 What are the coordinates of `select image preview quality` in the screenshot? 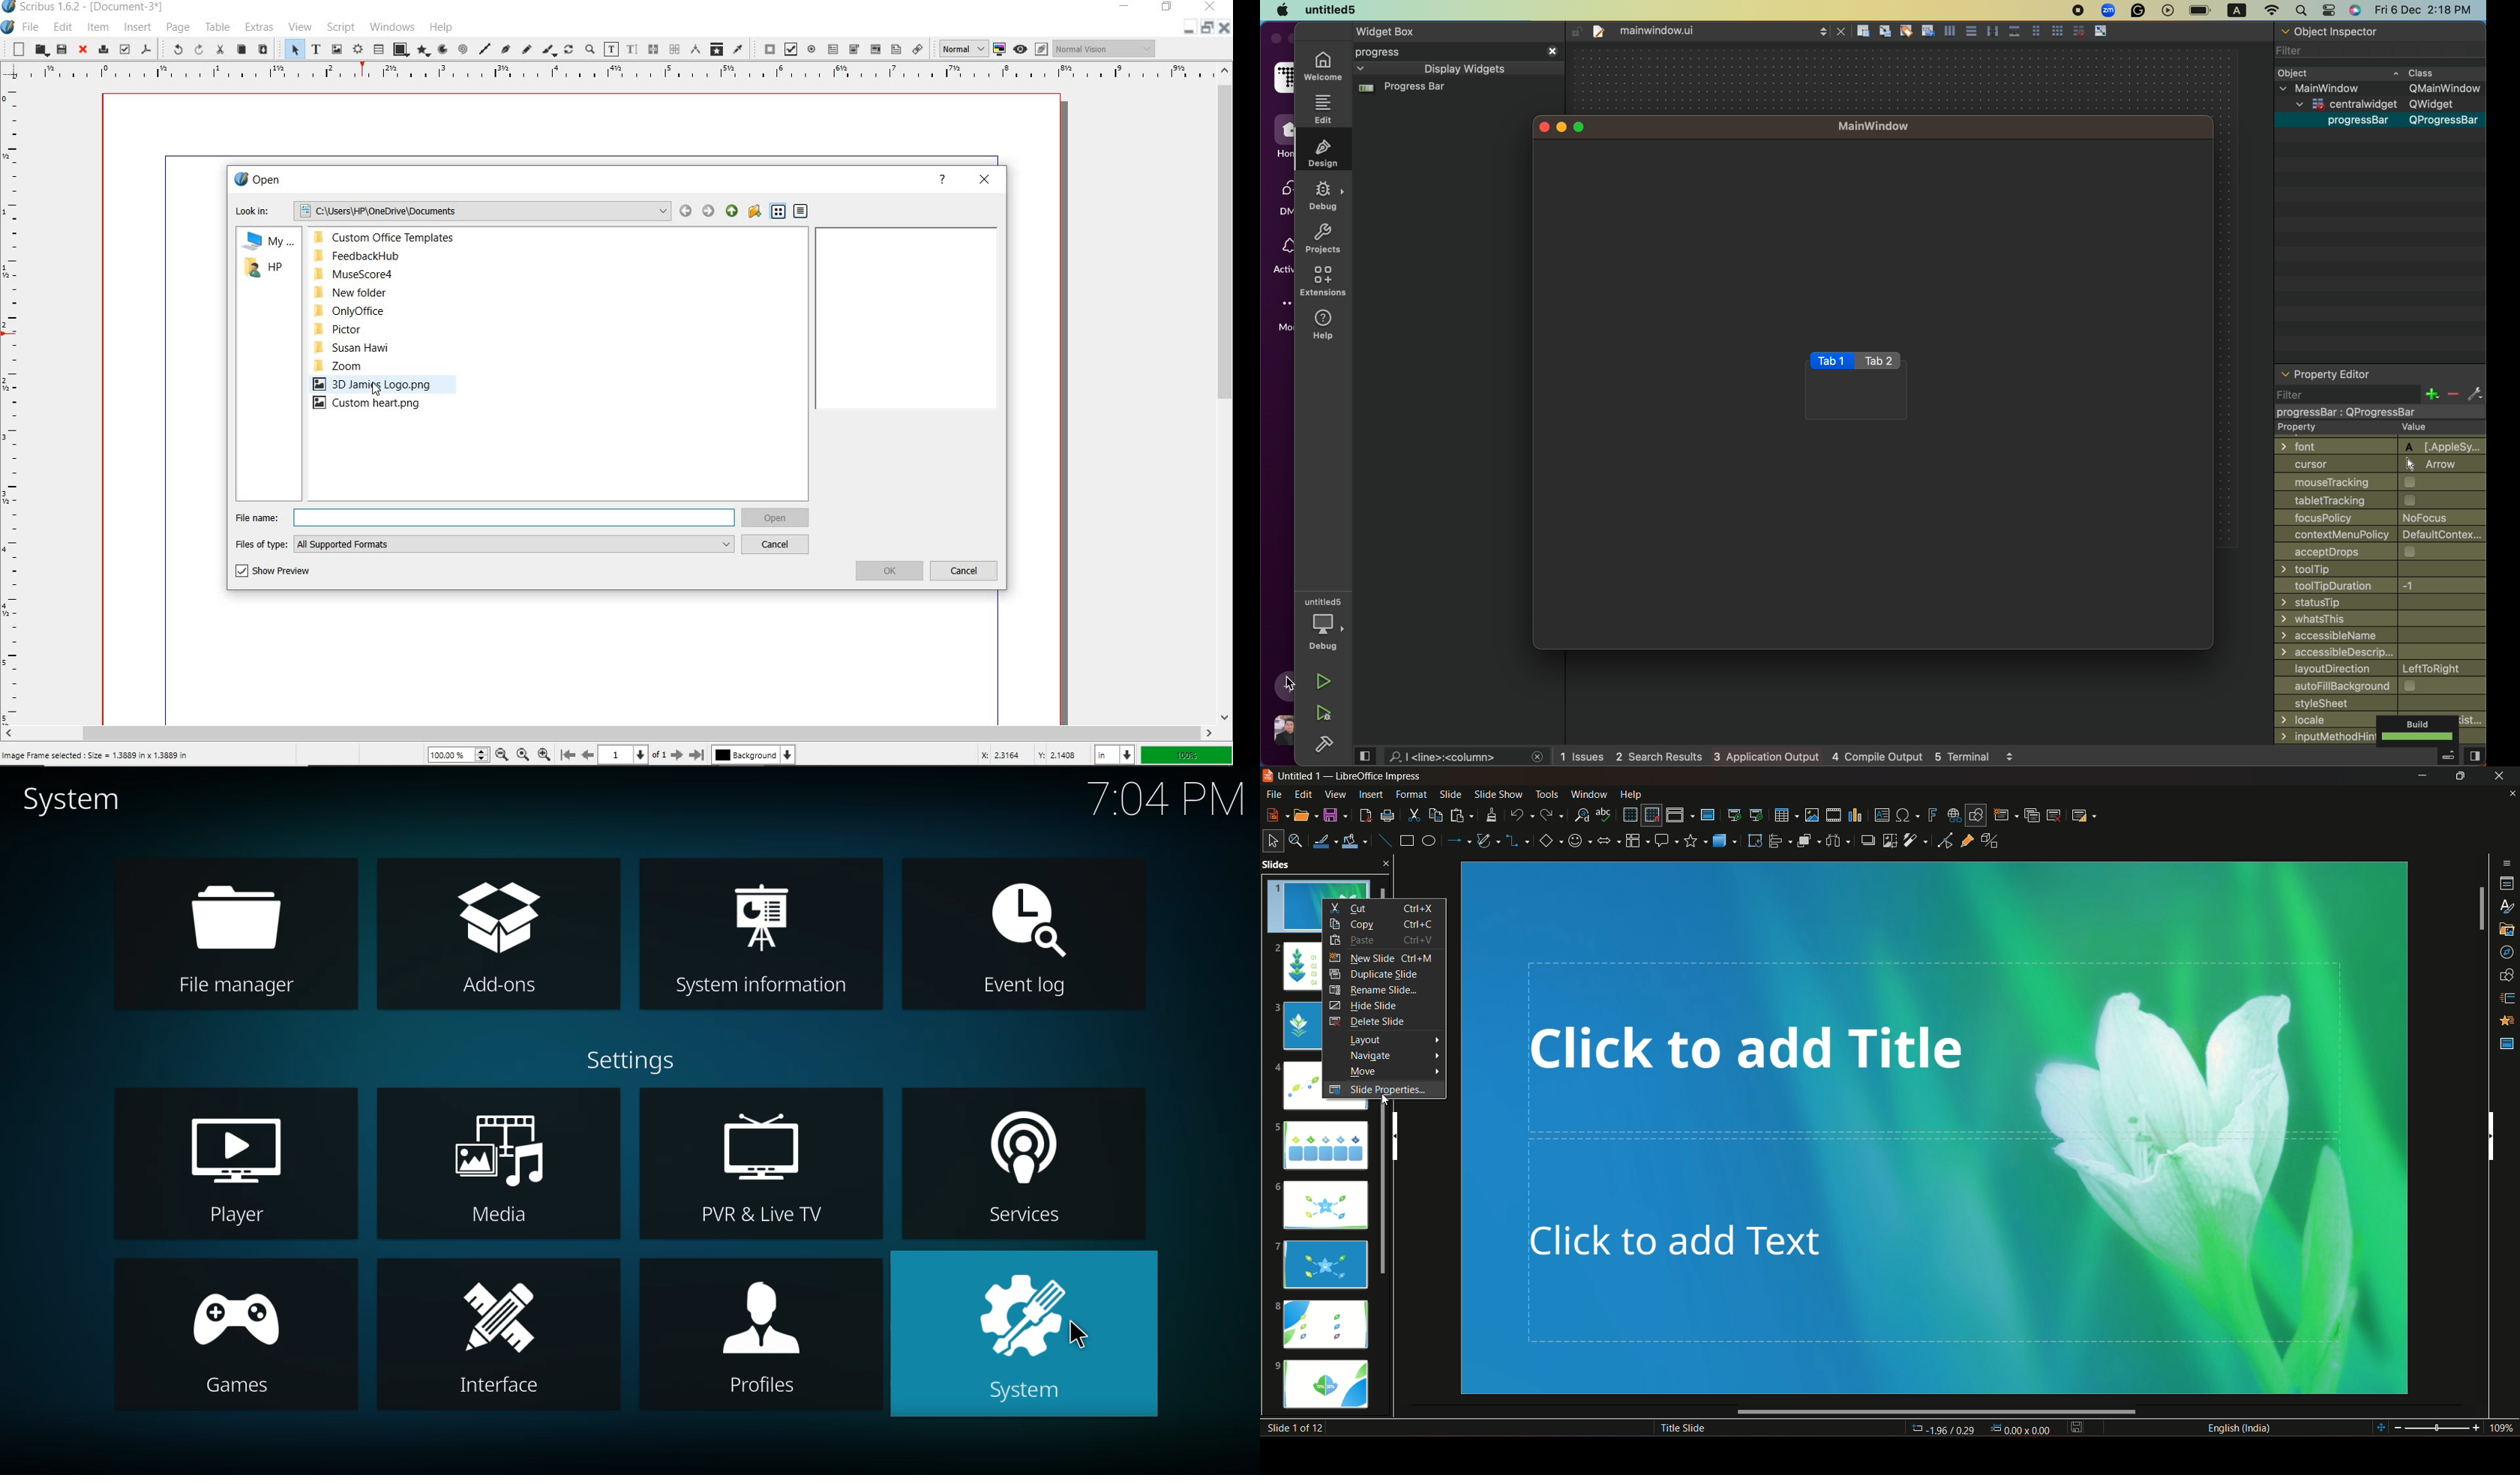 It's located at (962, 49).